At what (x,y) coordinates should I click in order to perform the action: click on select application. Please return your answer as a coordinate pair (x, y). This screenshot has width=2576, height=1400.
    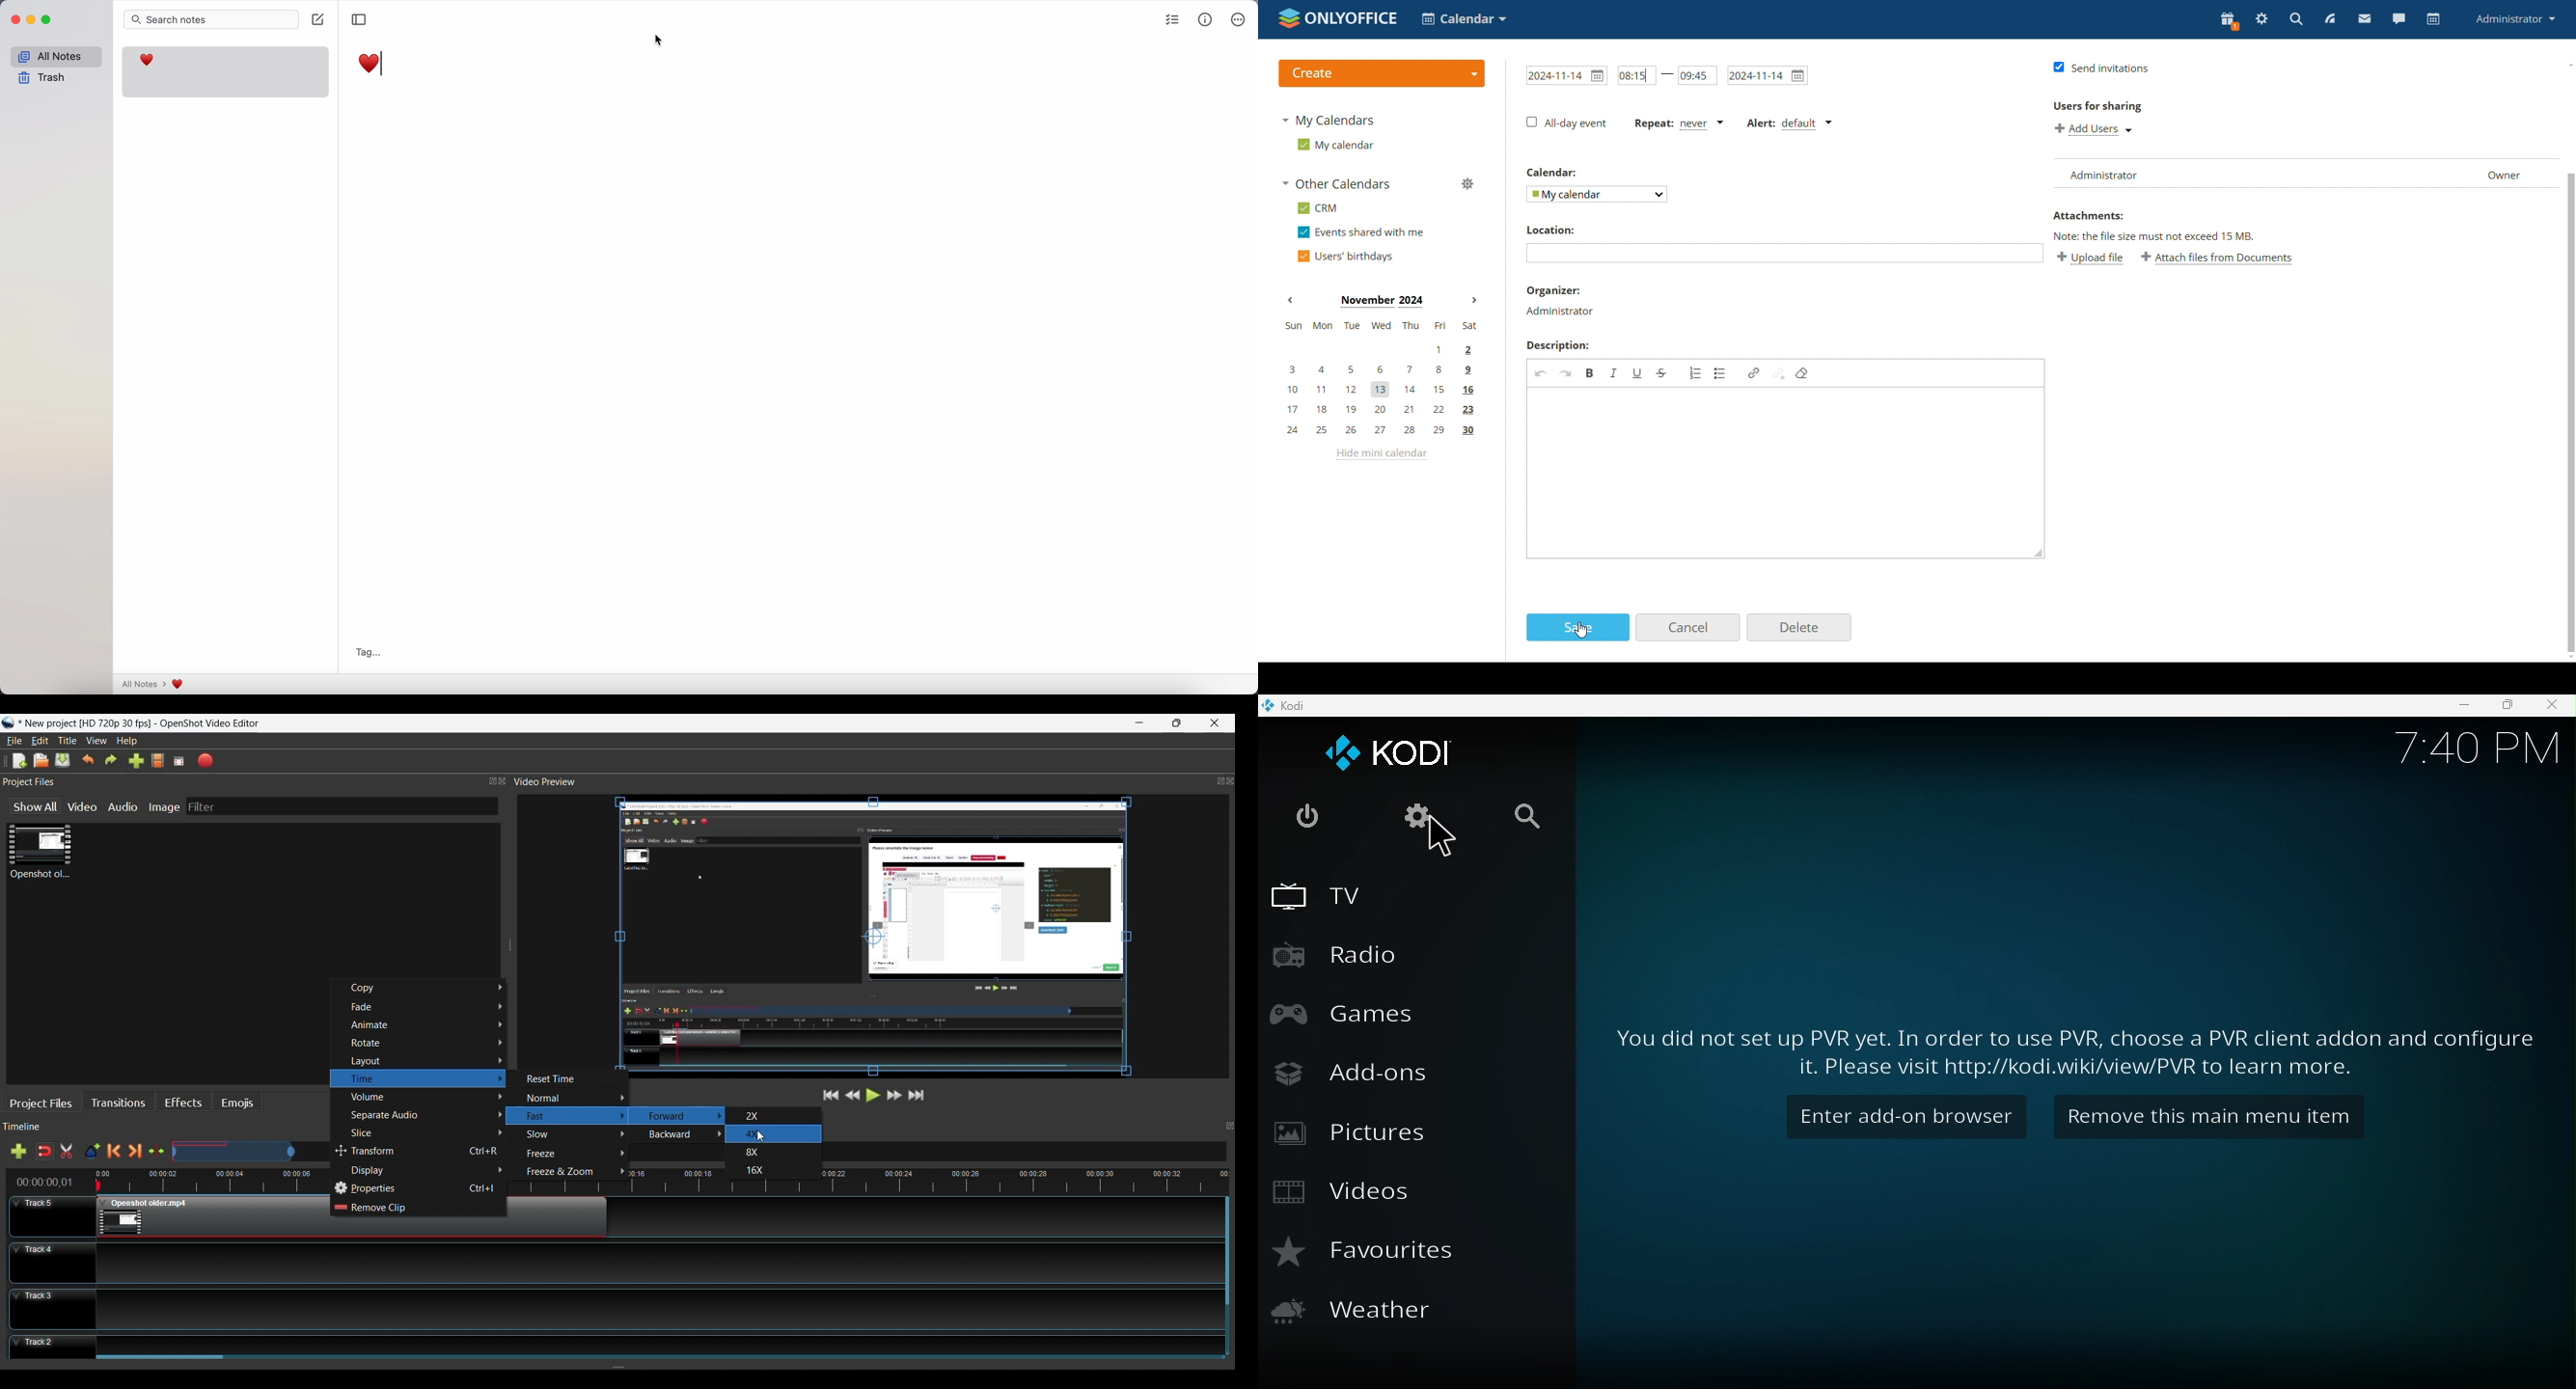
    Looking at the image, I should click on (1465, 19).